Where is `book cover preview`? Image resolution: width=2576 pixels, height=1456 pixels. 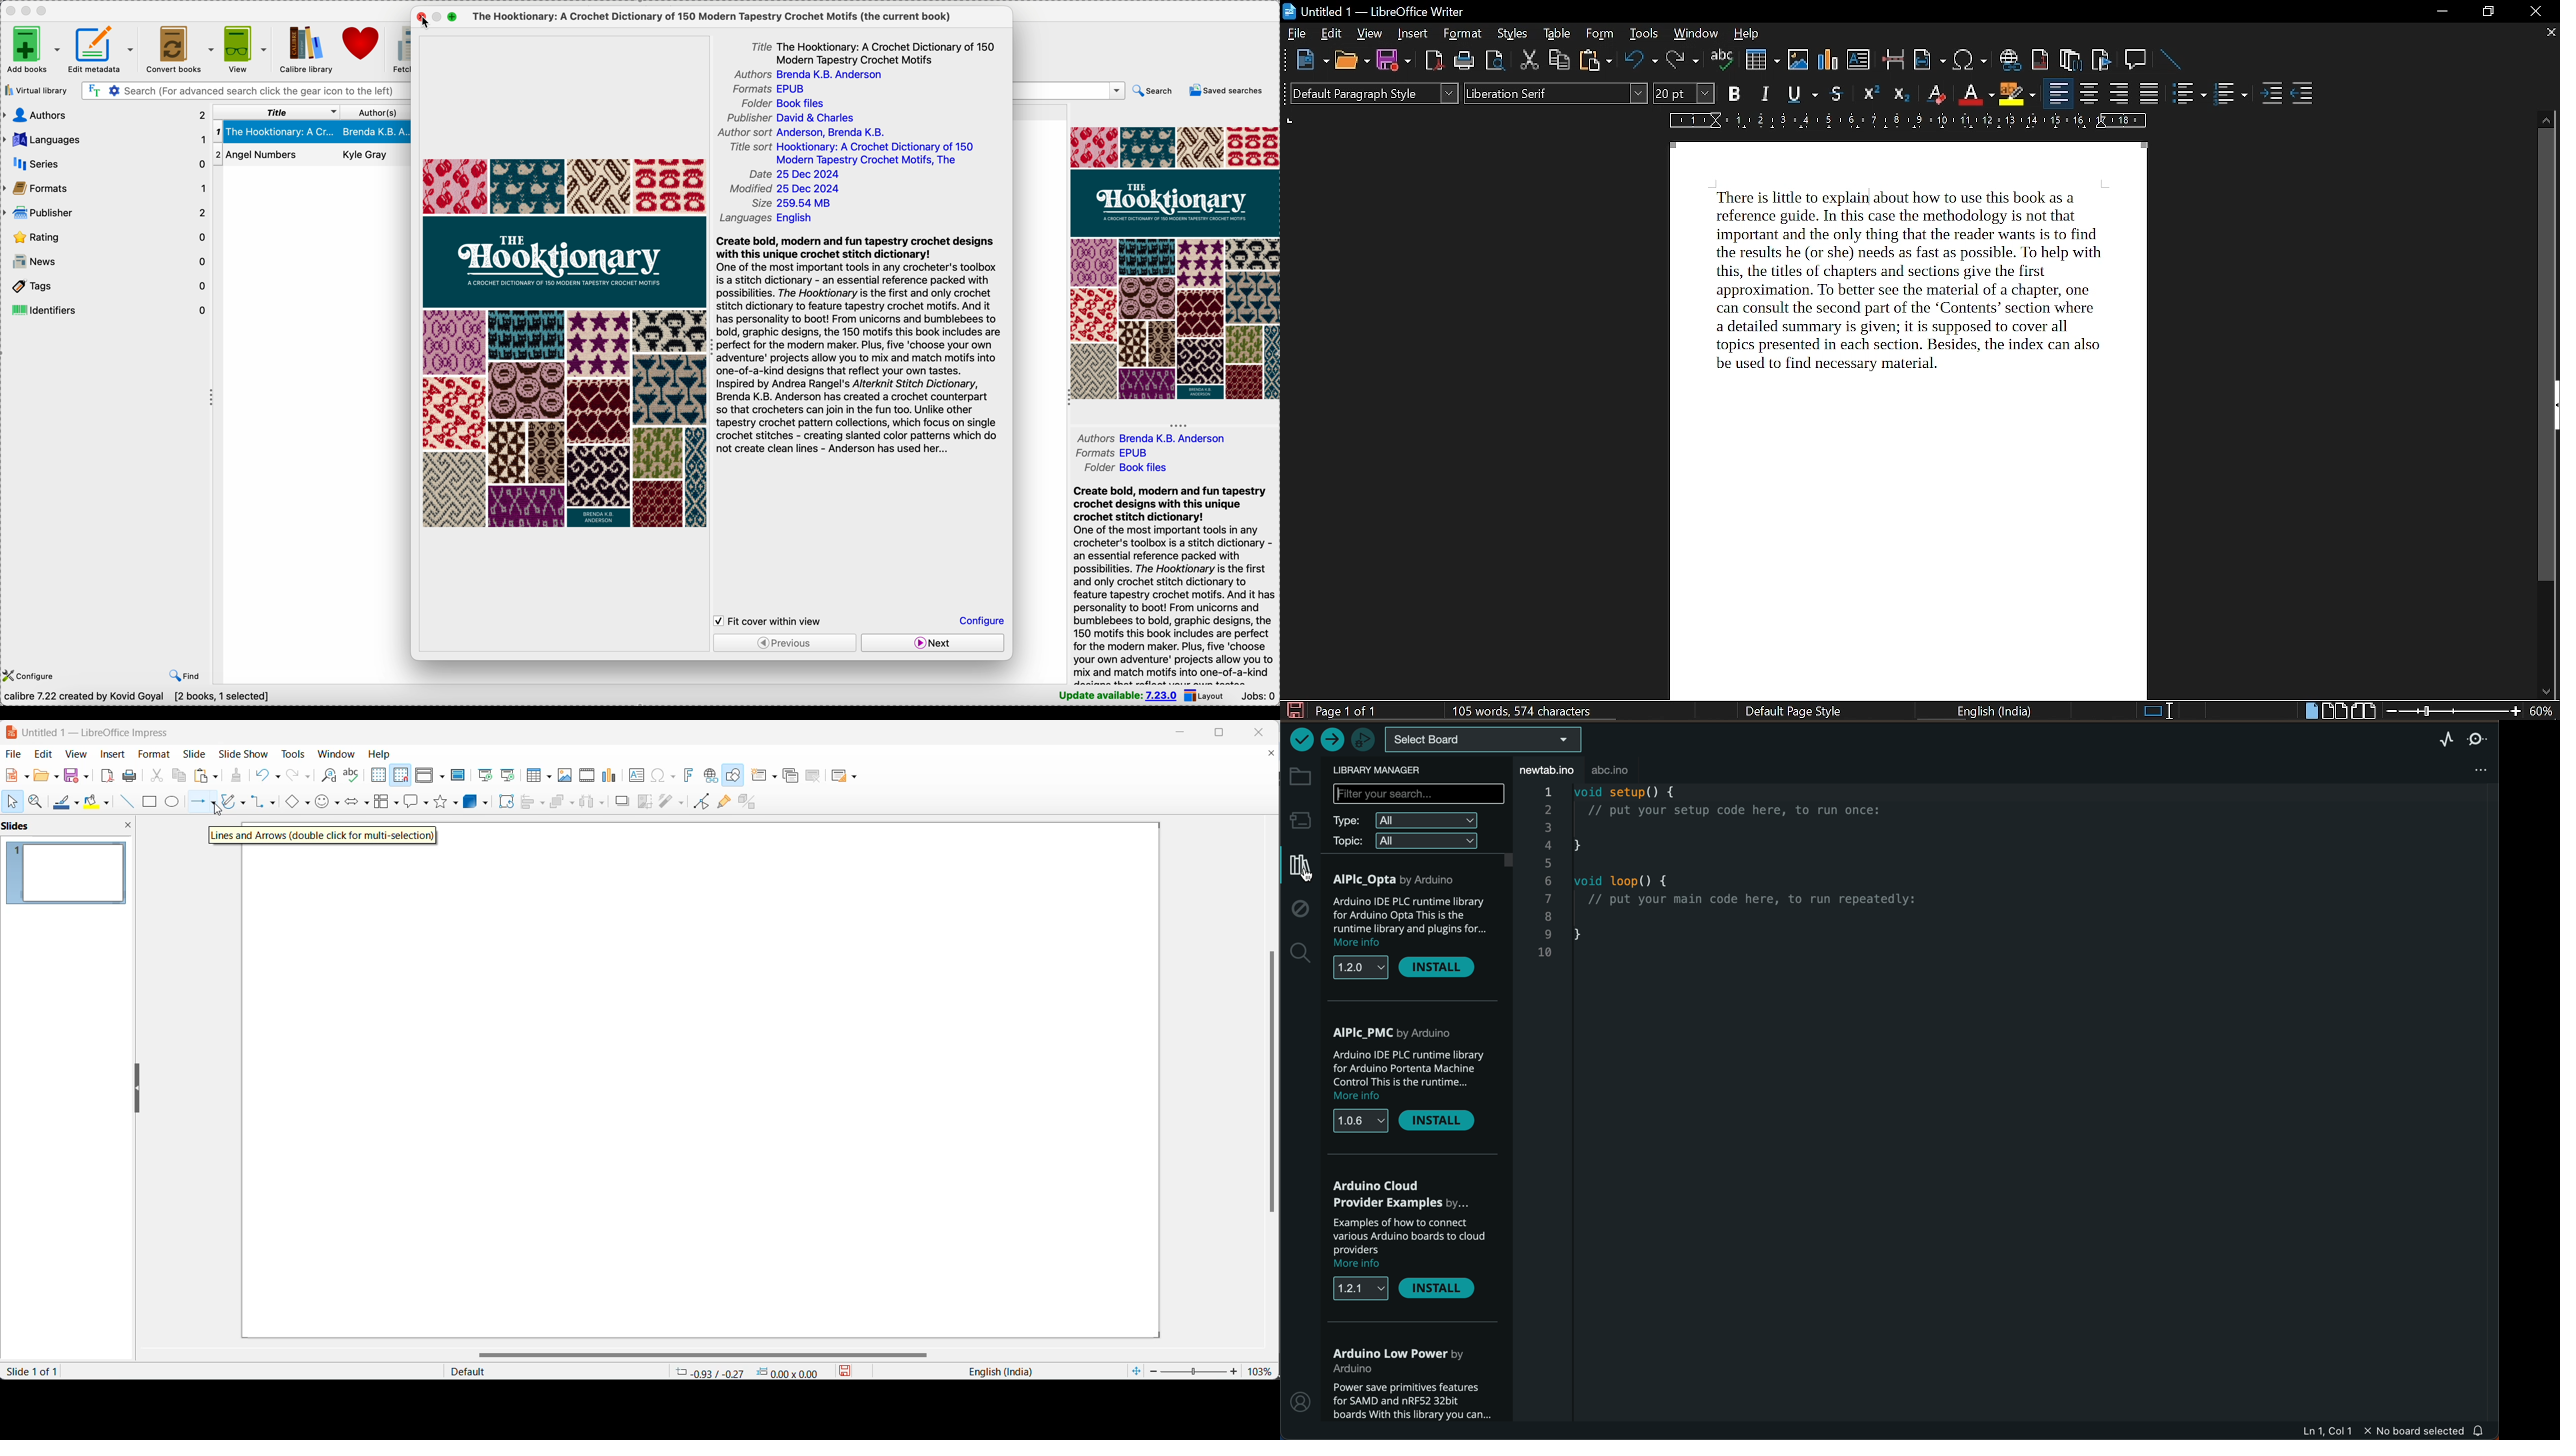
book cover preview is located at coordinates (562, 342).